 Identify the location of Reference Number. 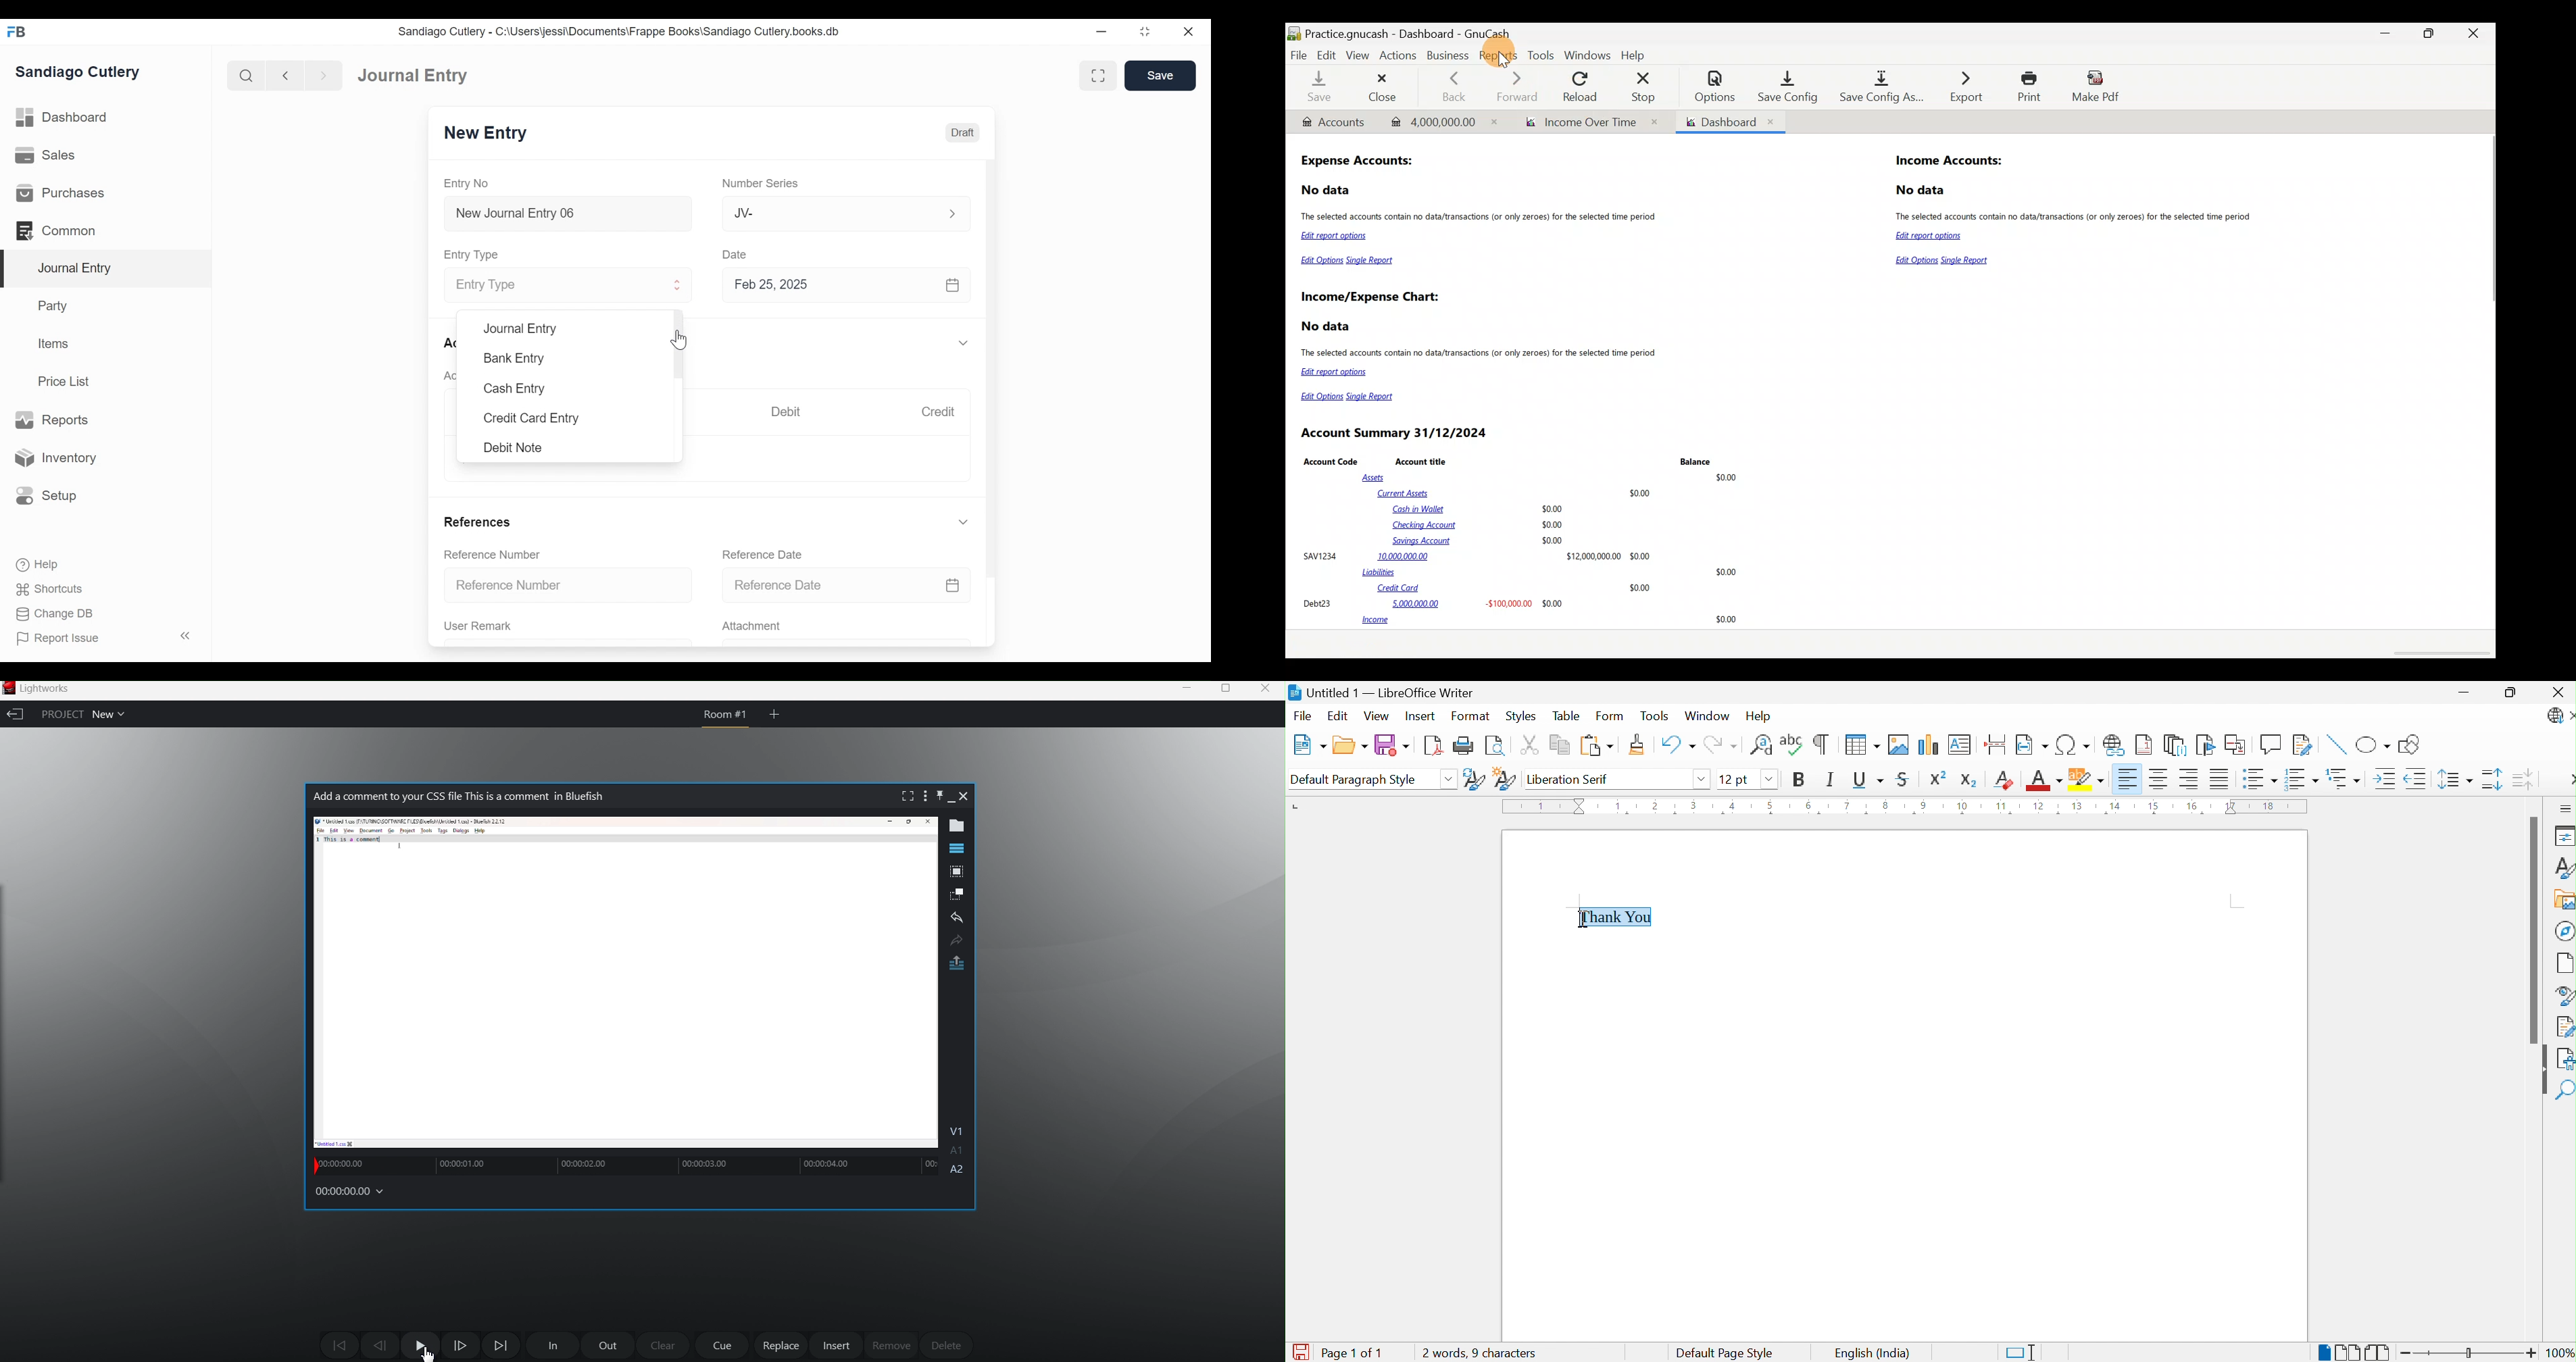
(569, 584).